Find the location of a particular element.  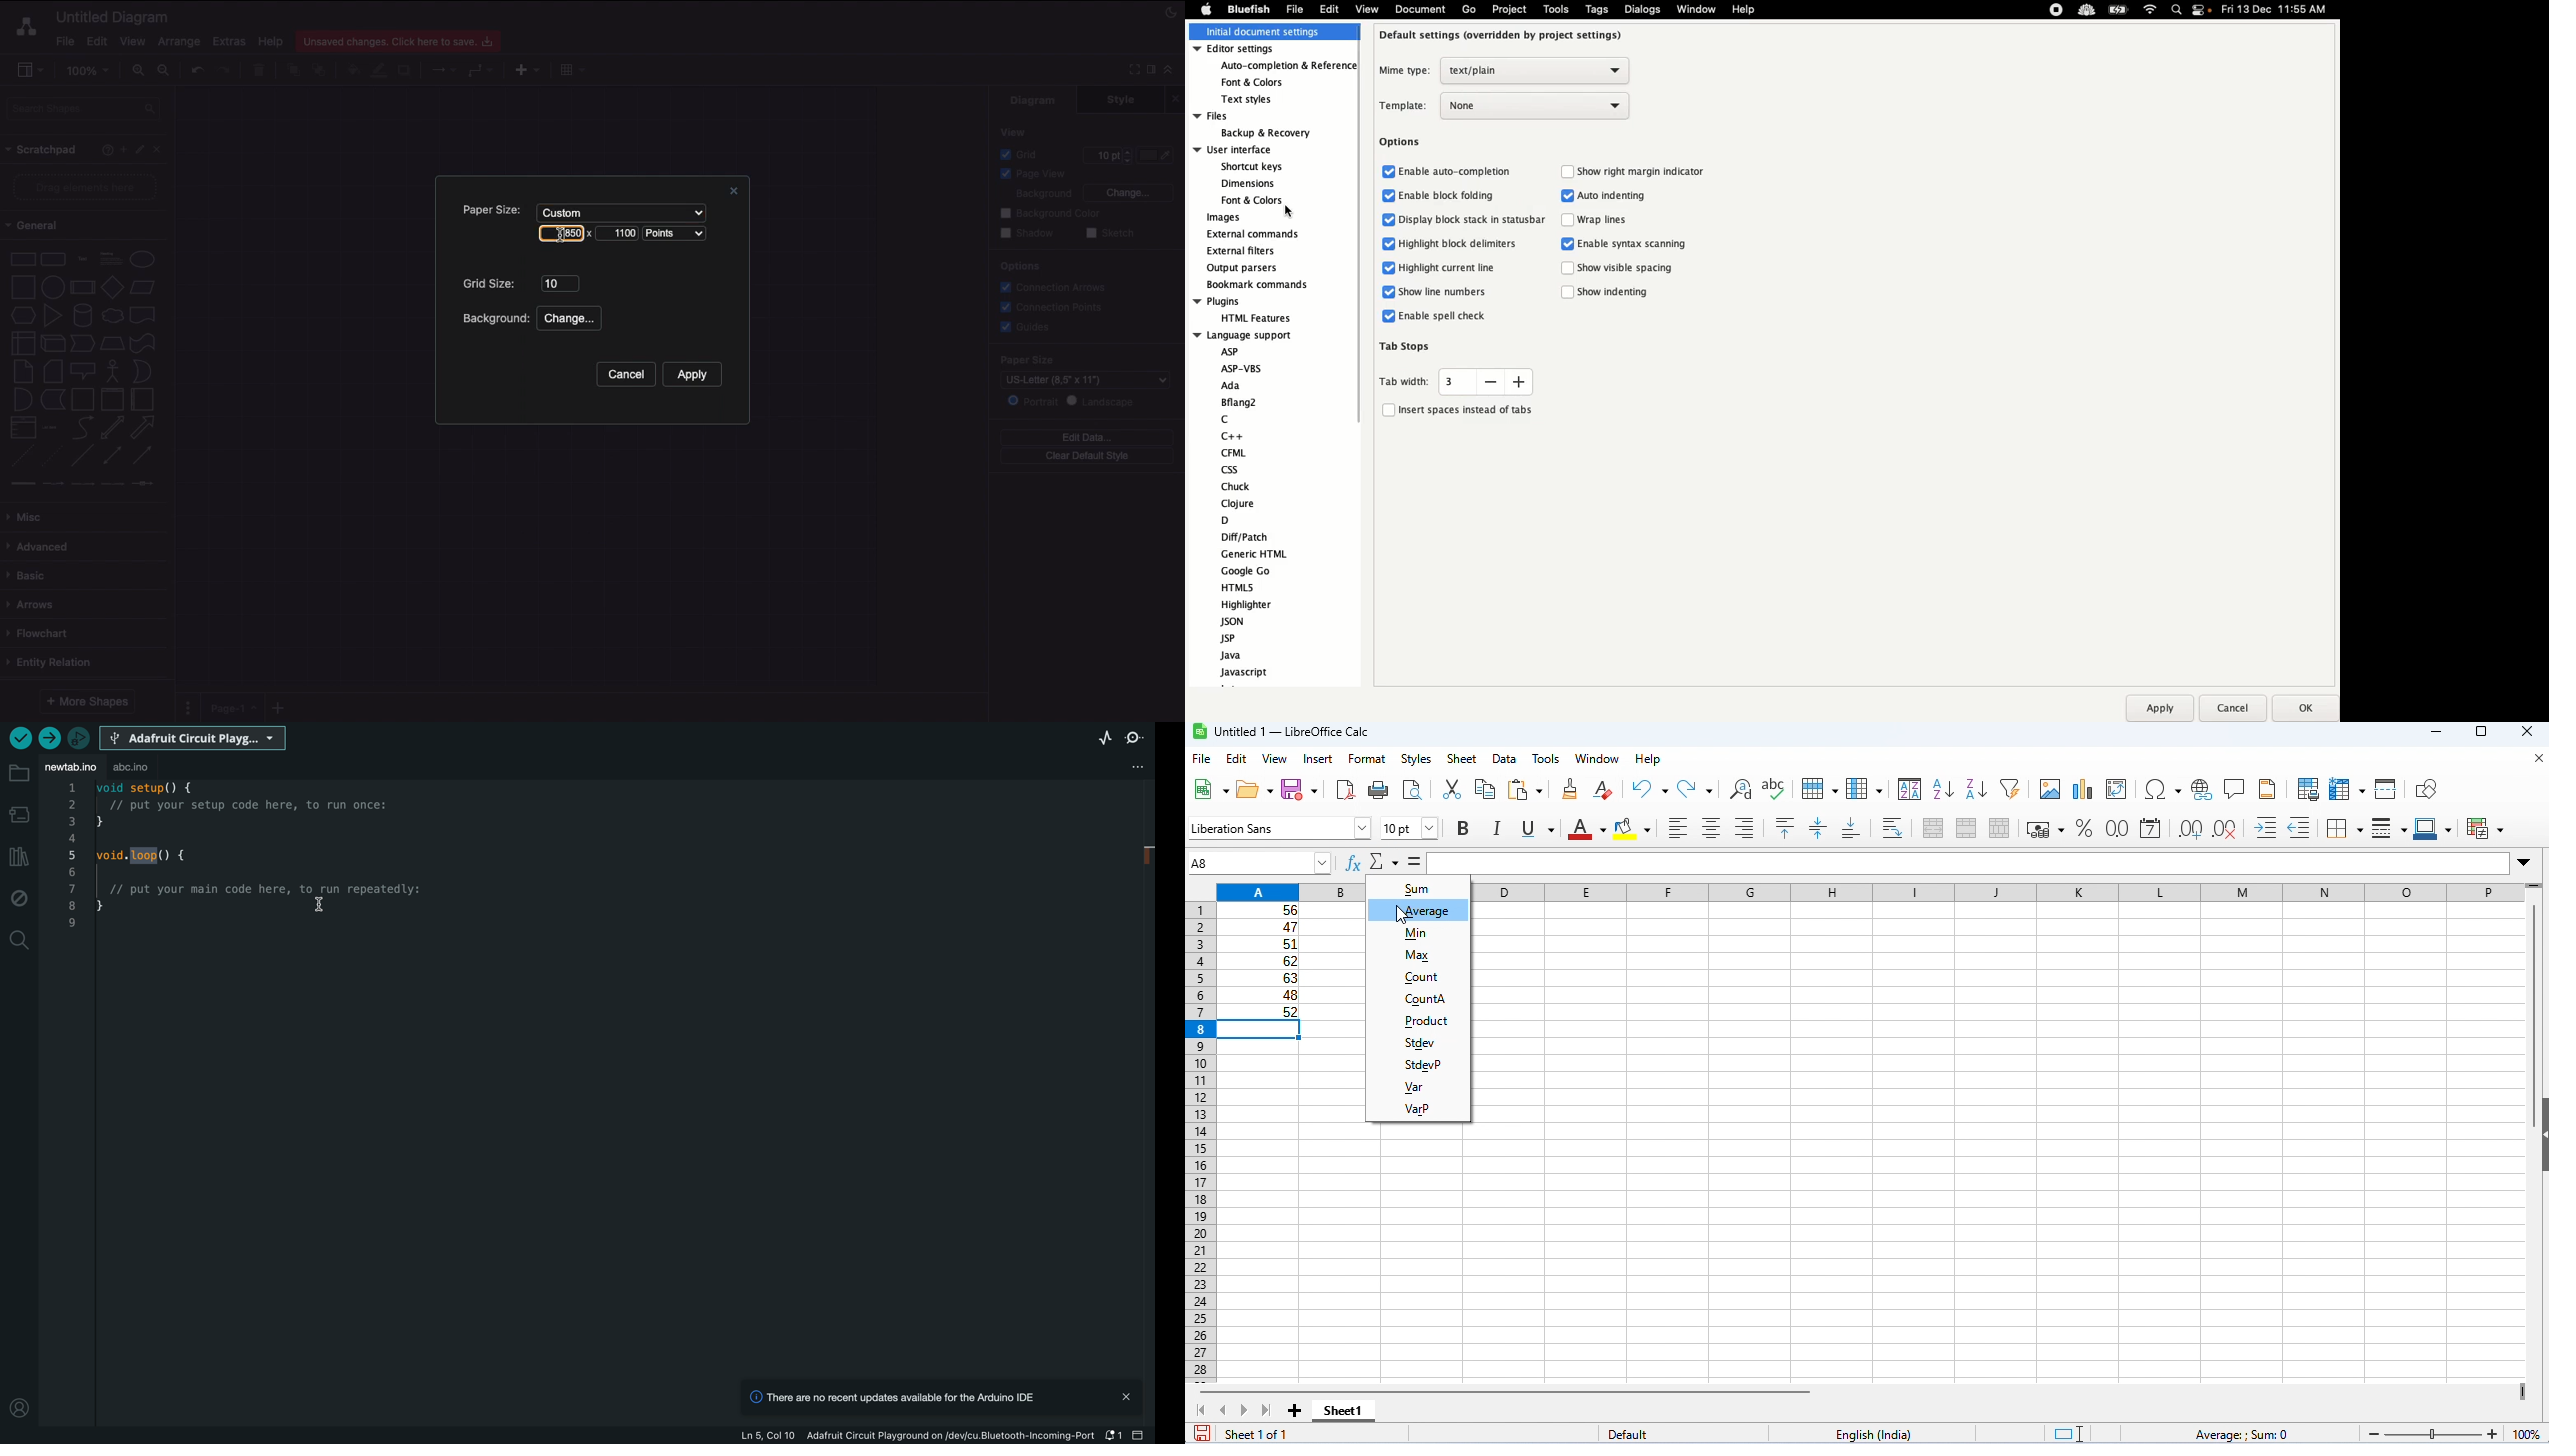

Untitled diagram is located at coordinates (113, 16).